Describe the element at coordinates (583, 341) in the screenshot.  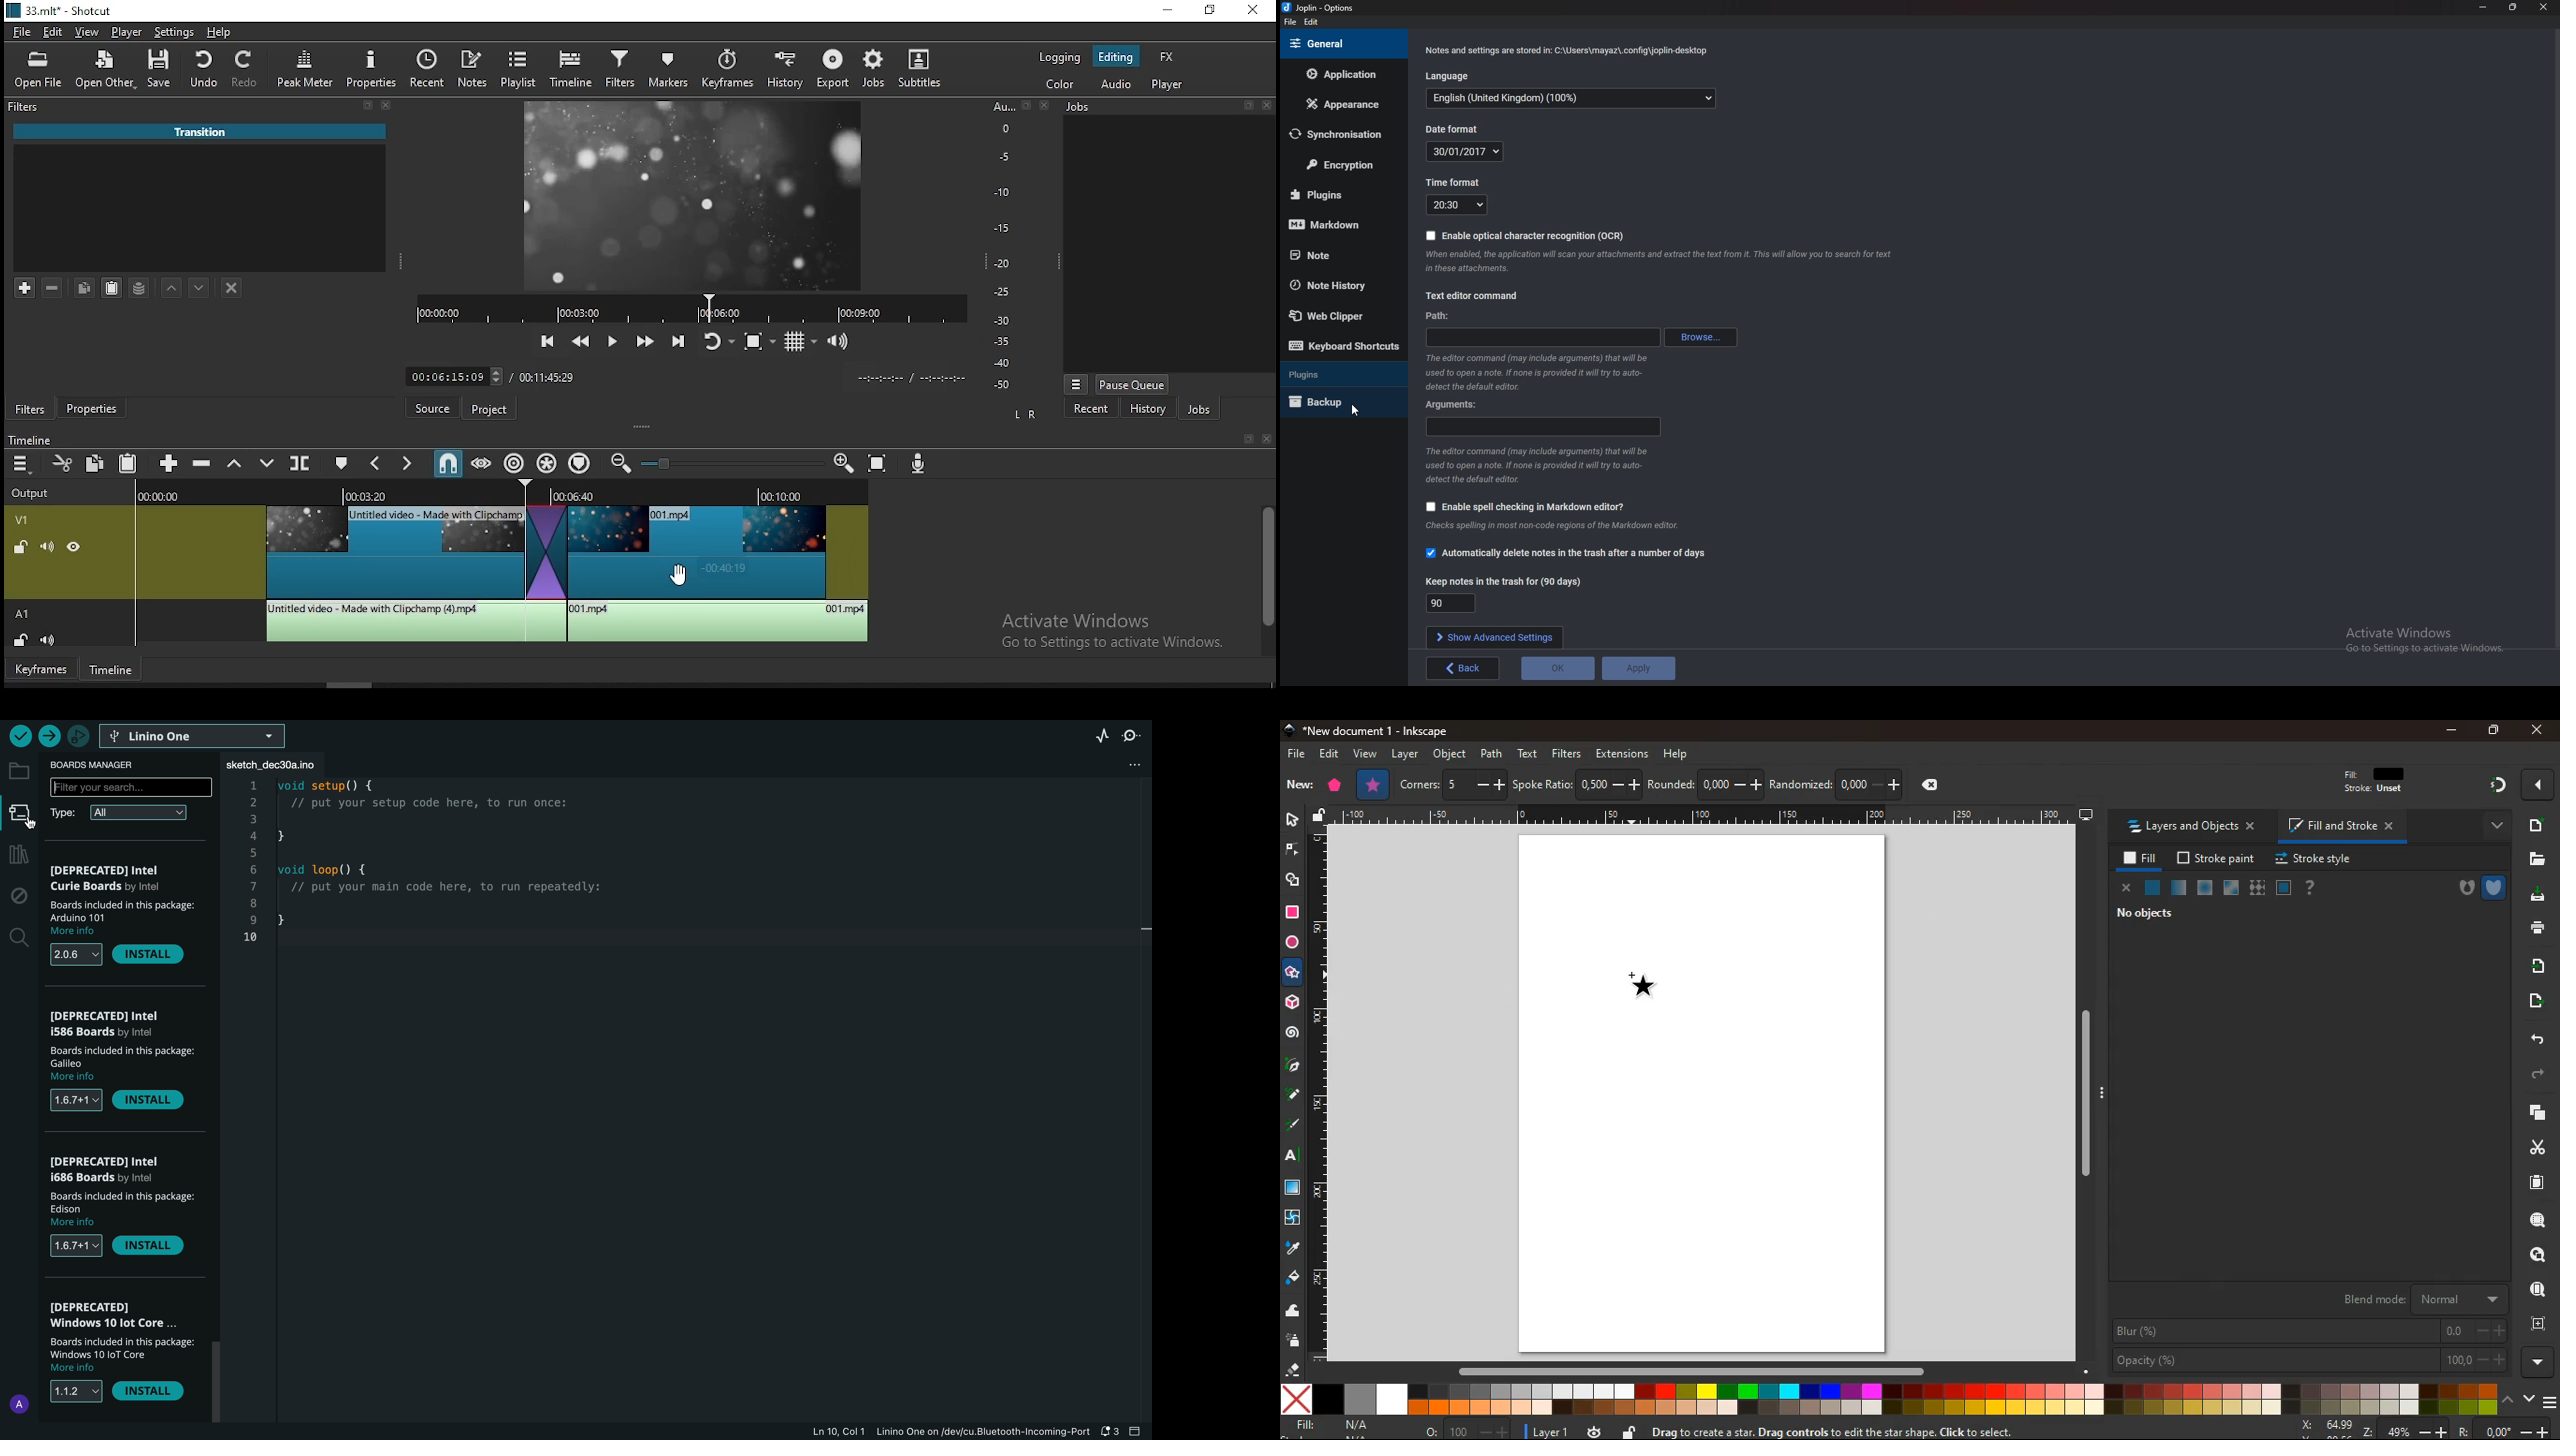
I see `play quickly backward` at that location.